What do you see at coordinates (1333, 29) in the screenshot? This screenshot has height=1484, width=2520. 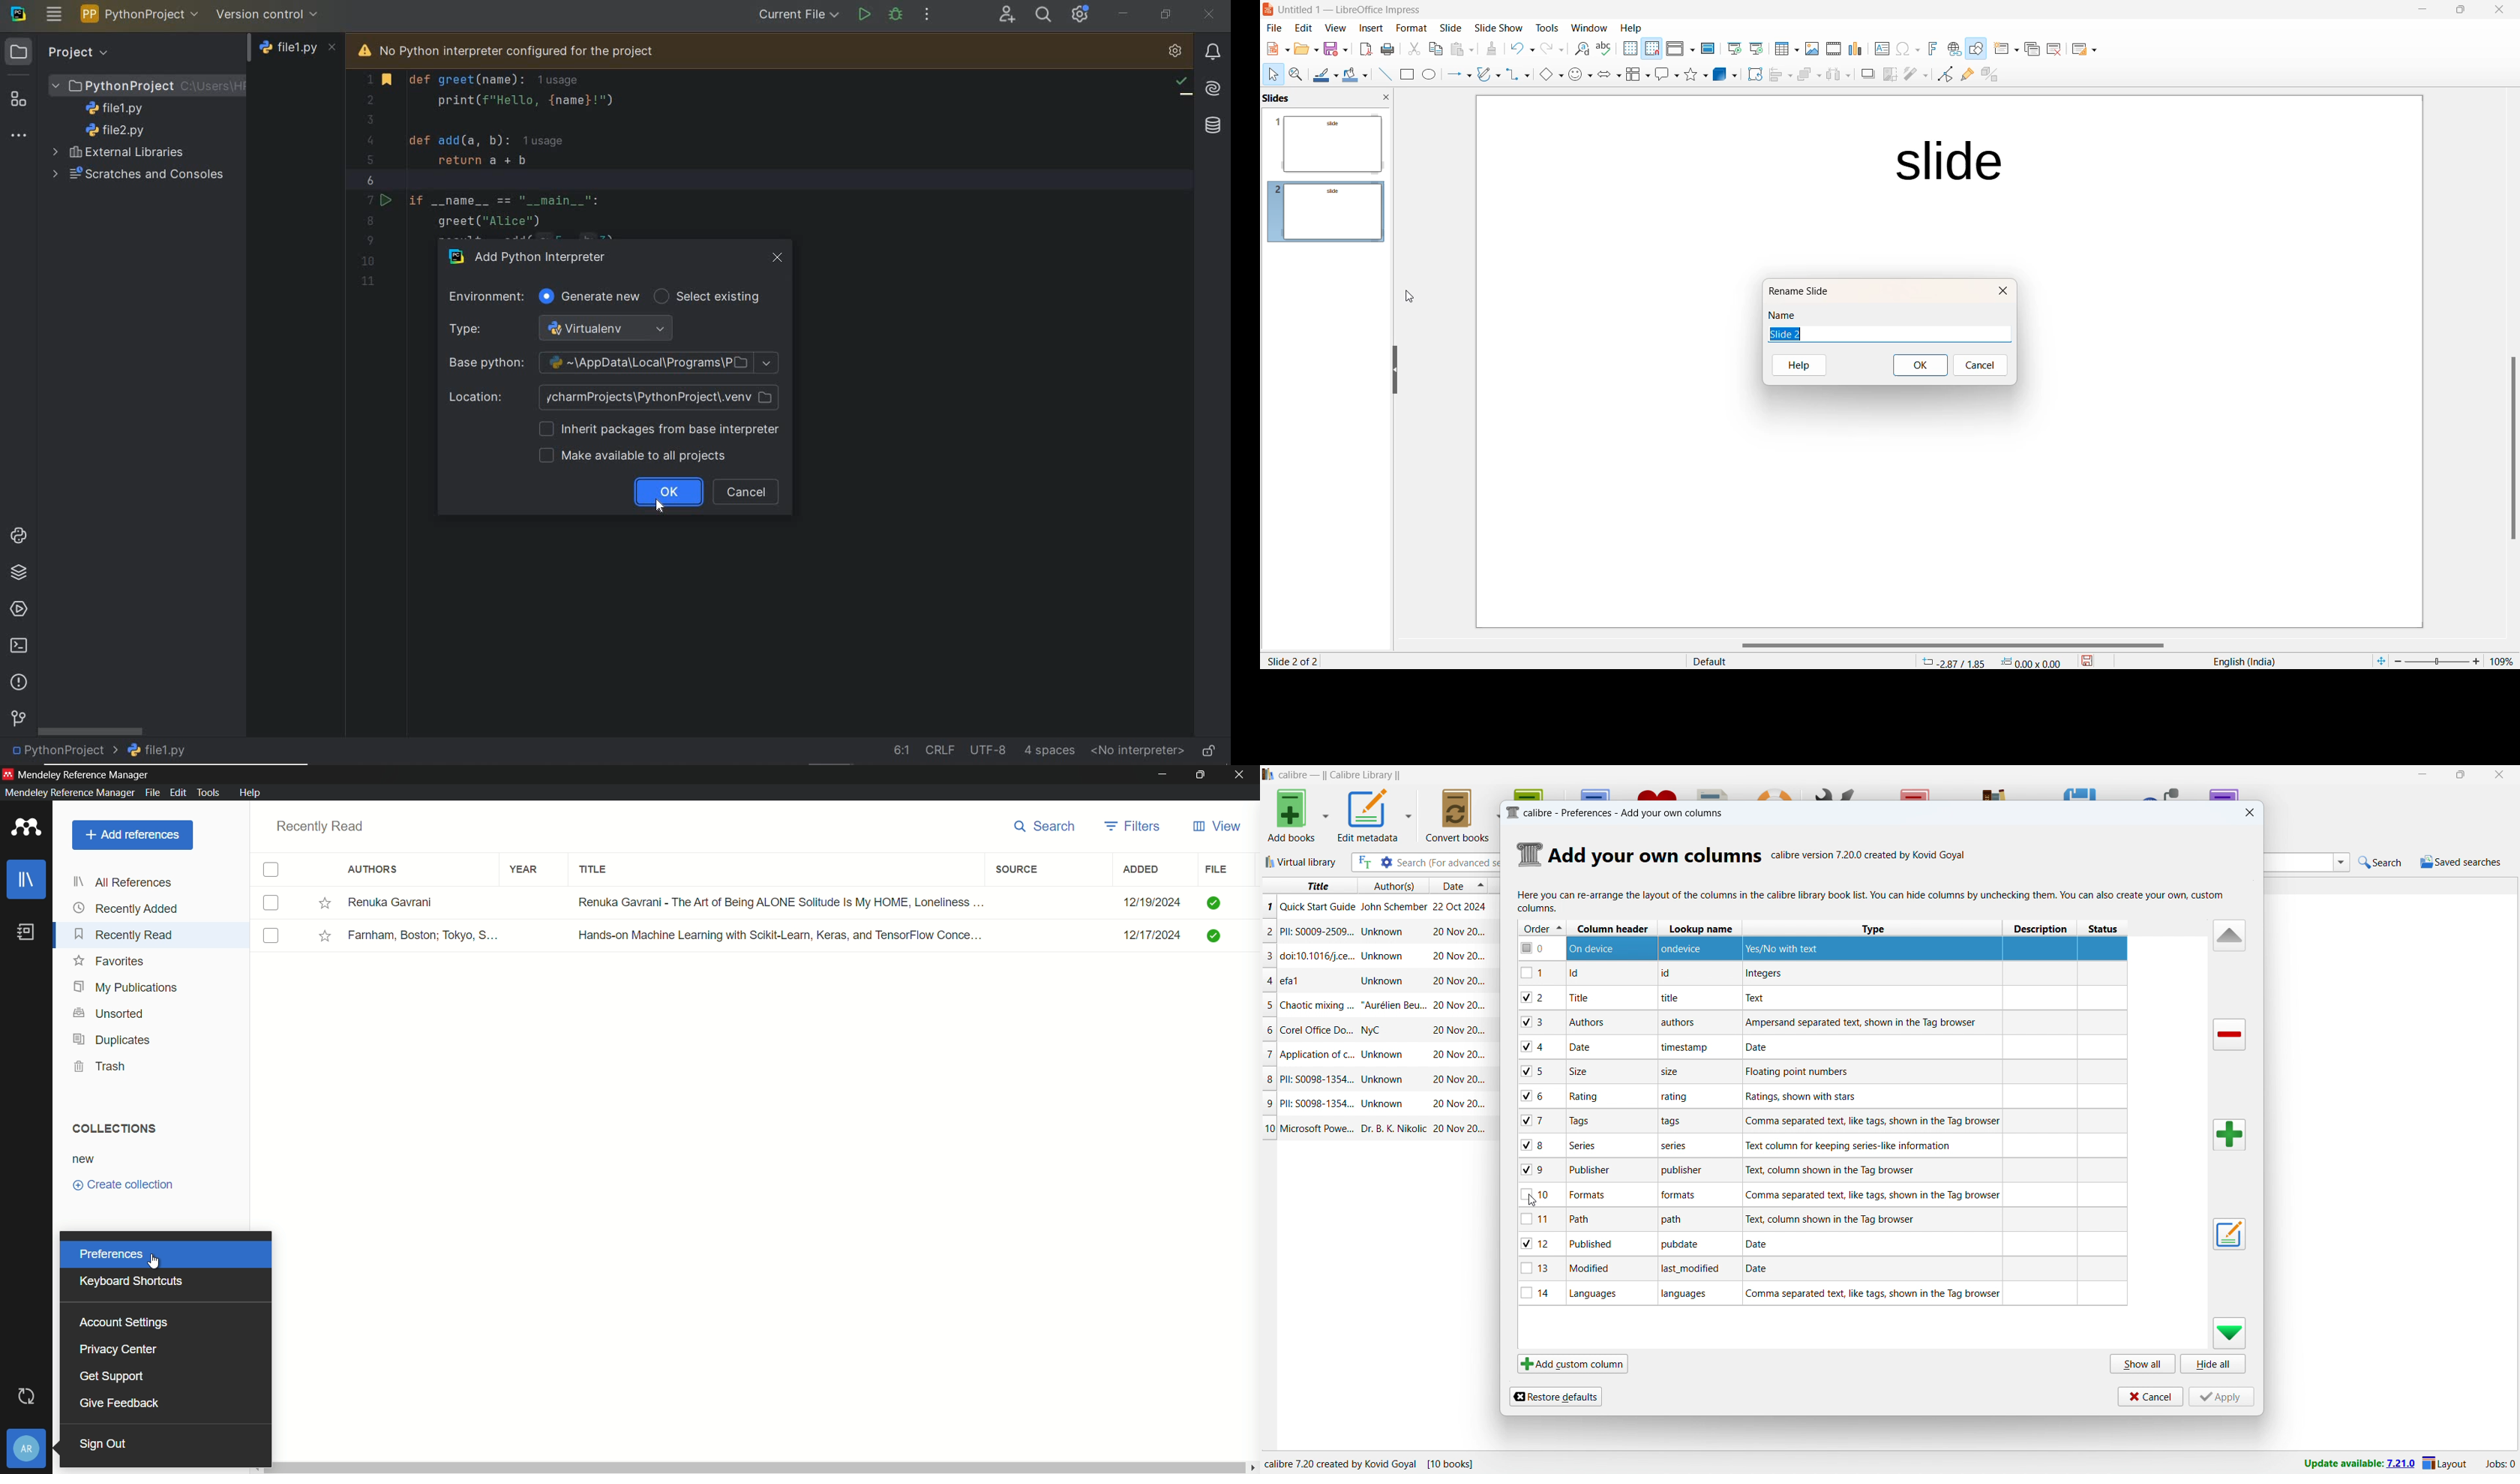 I see `view` at bounding box center [1333, 29].